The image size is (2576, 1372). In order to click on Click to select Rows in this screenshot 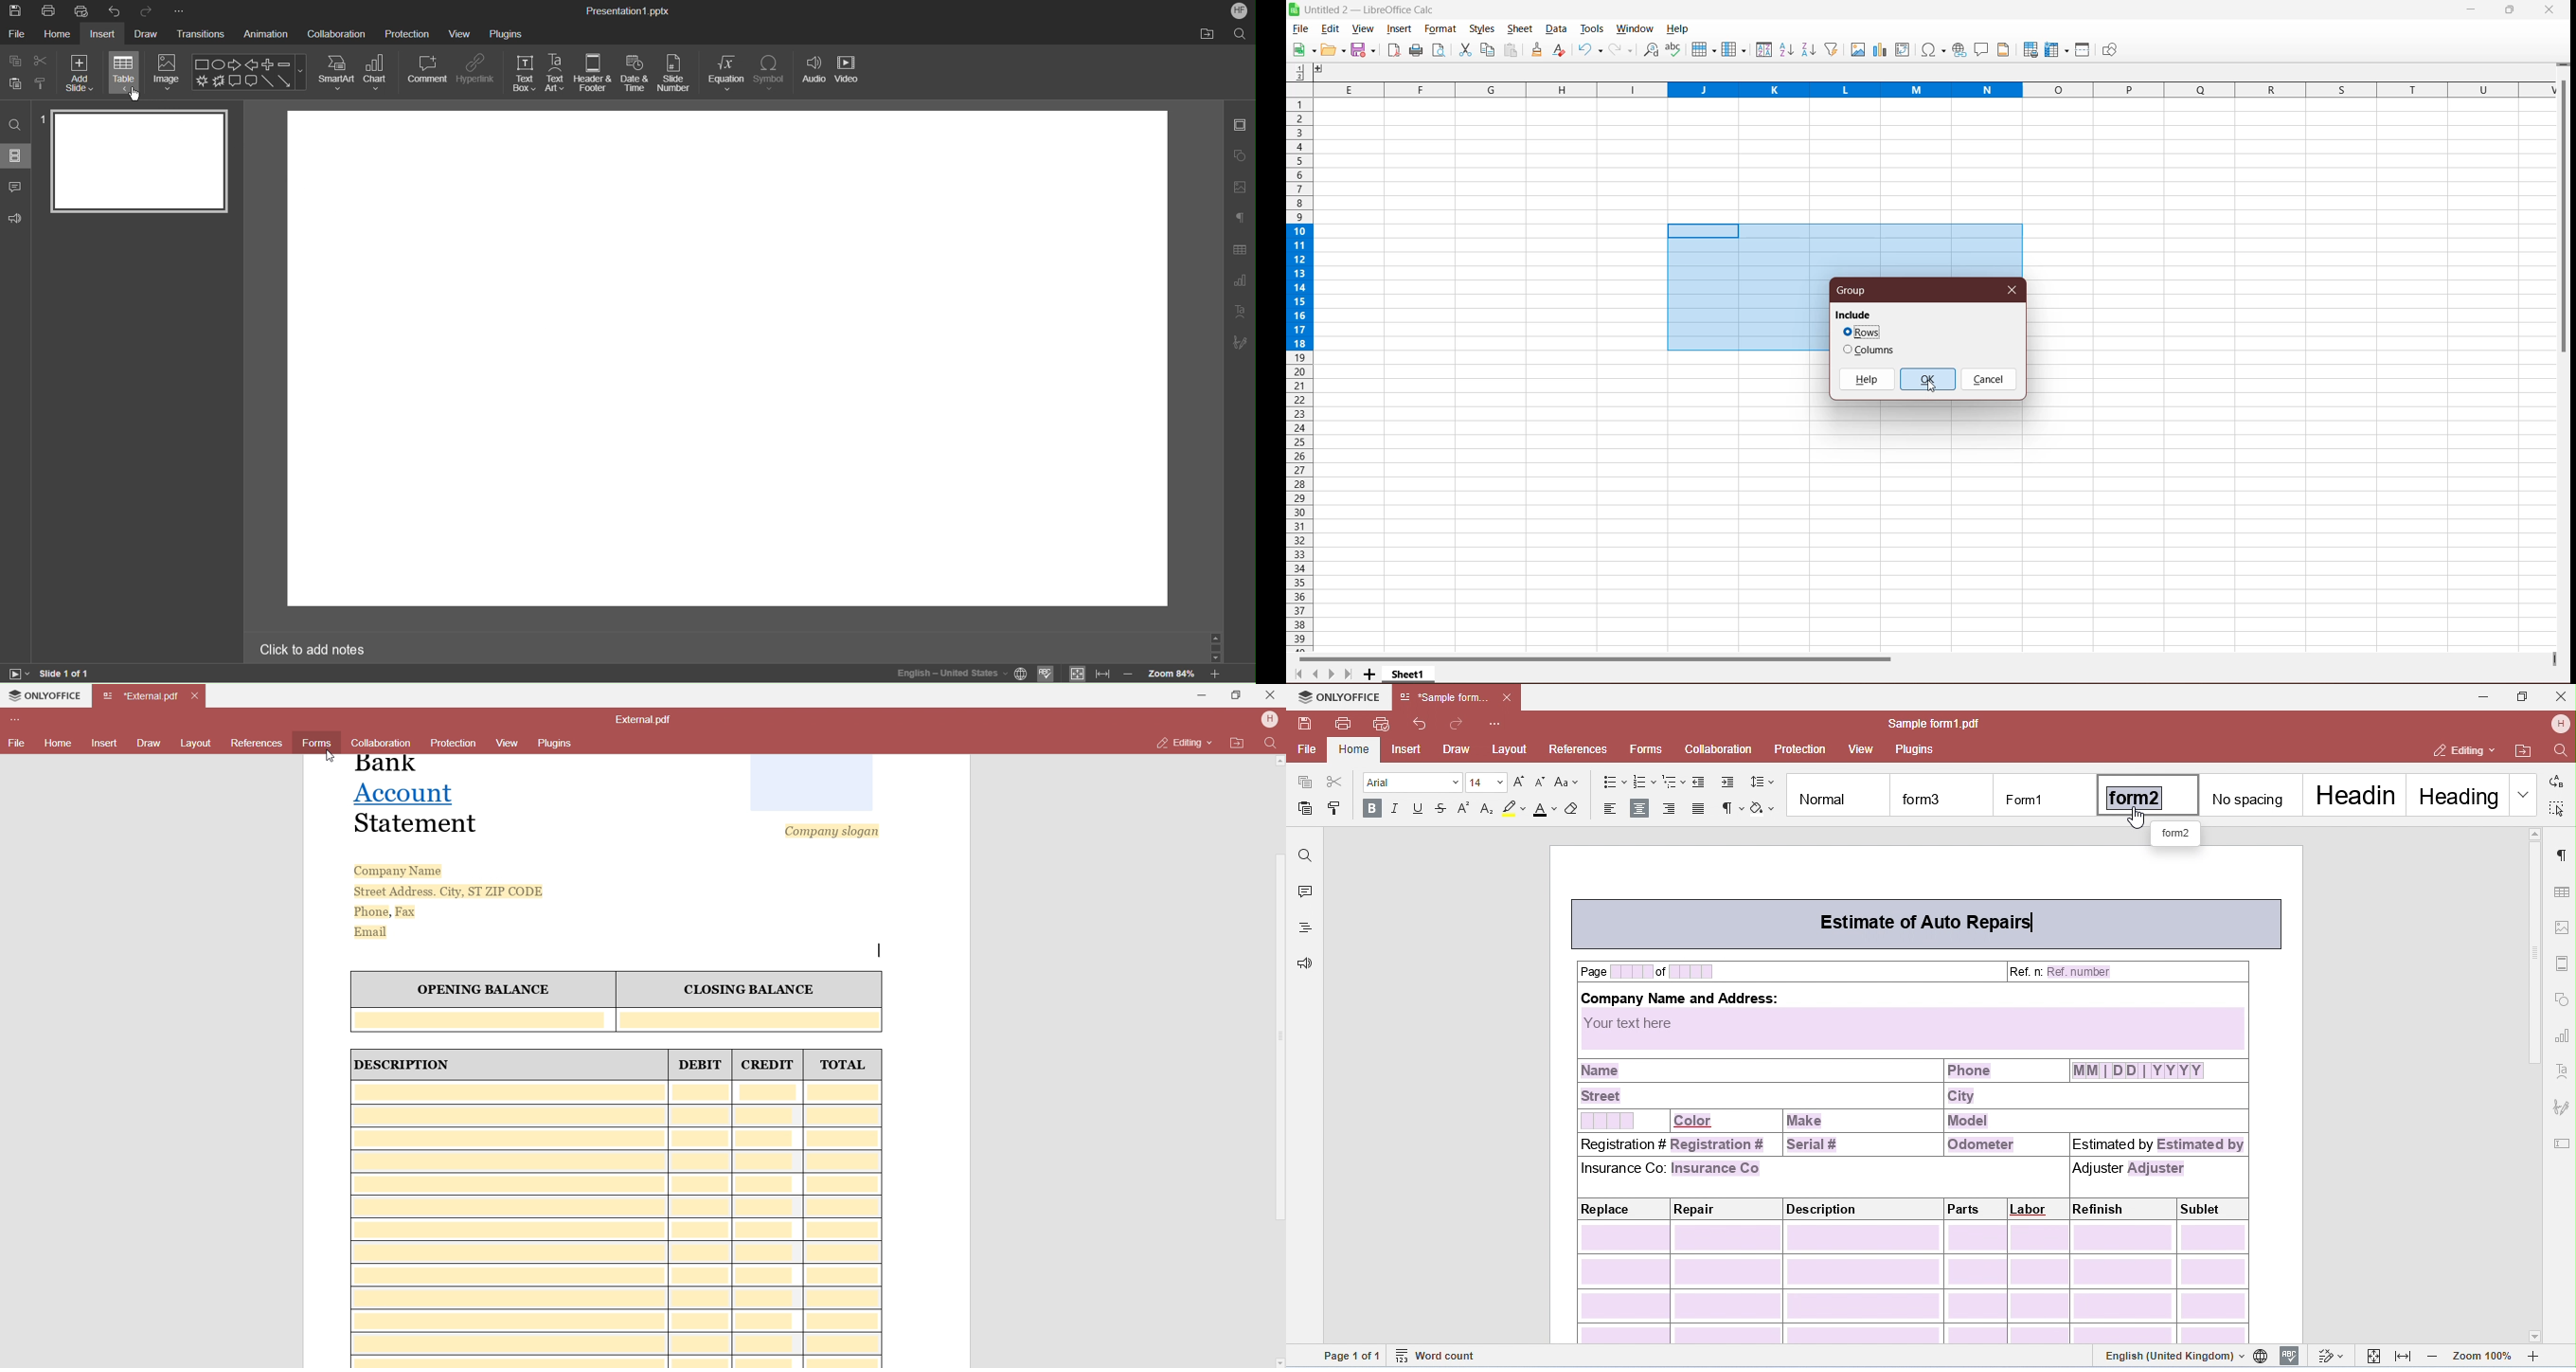, I will do `click(1861, 331)`.